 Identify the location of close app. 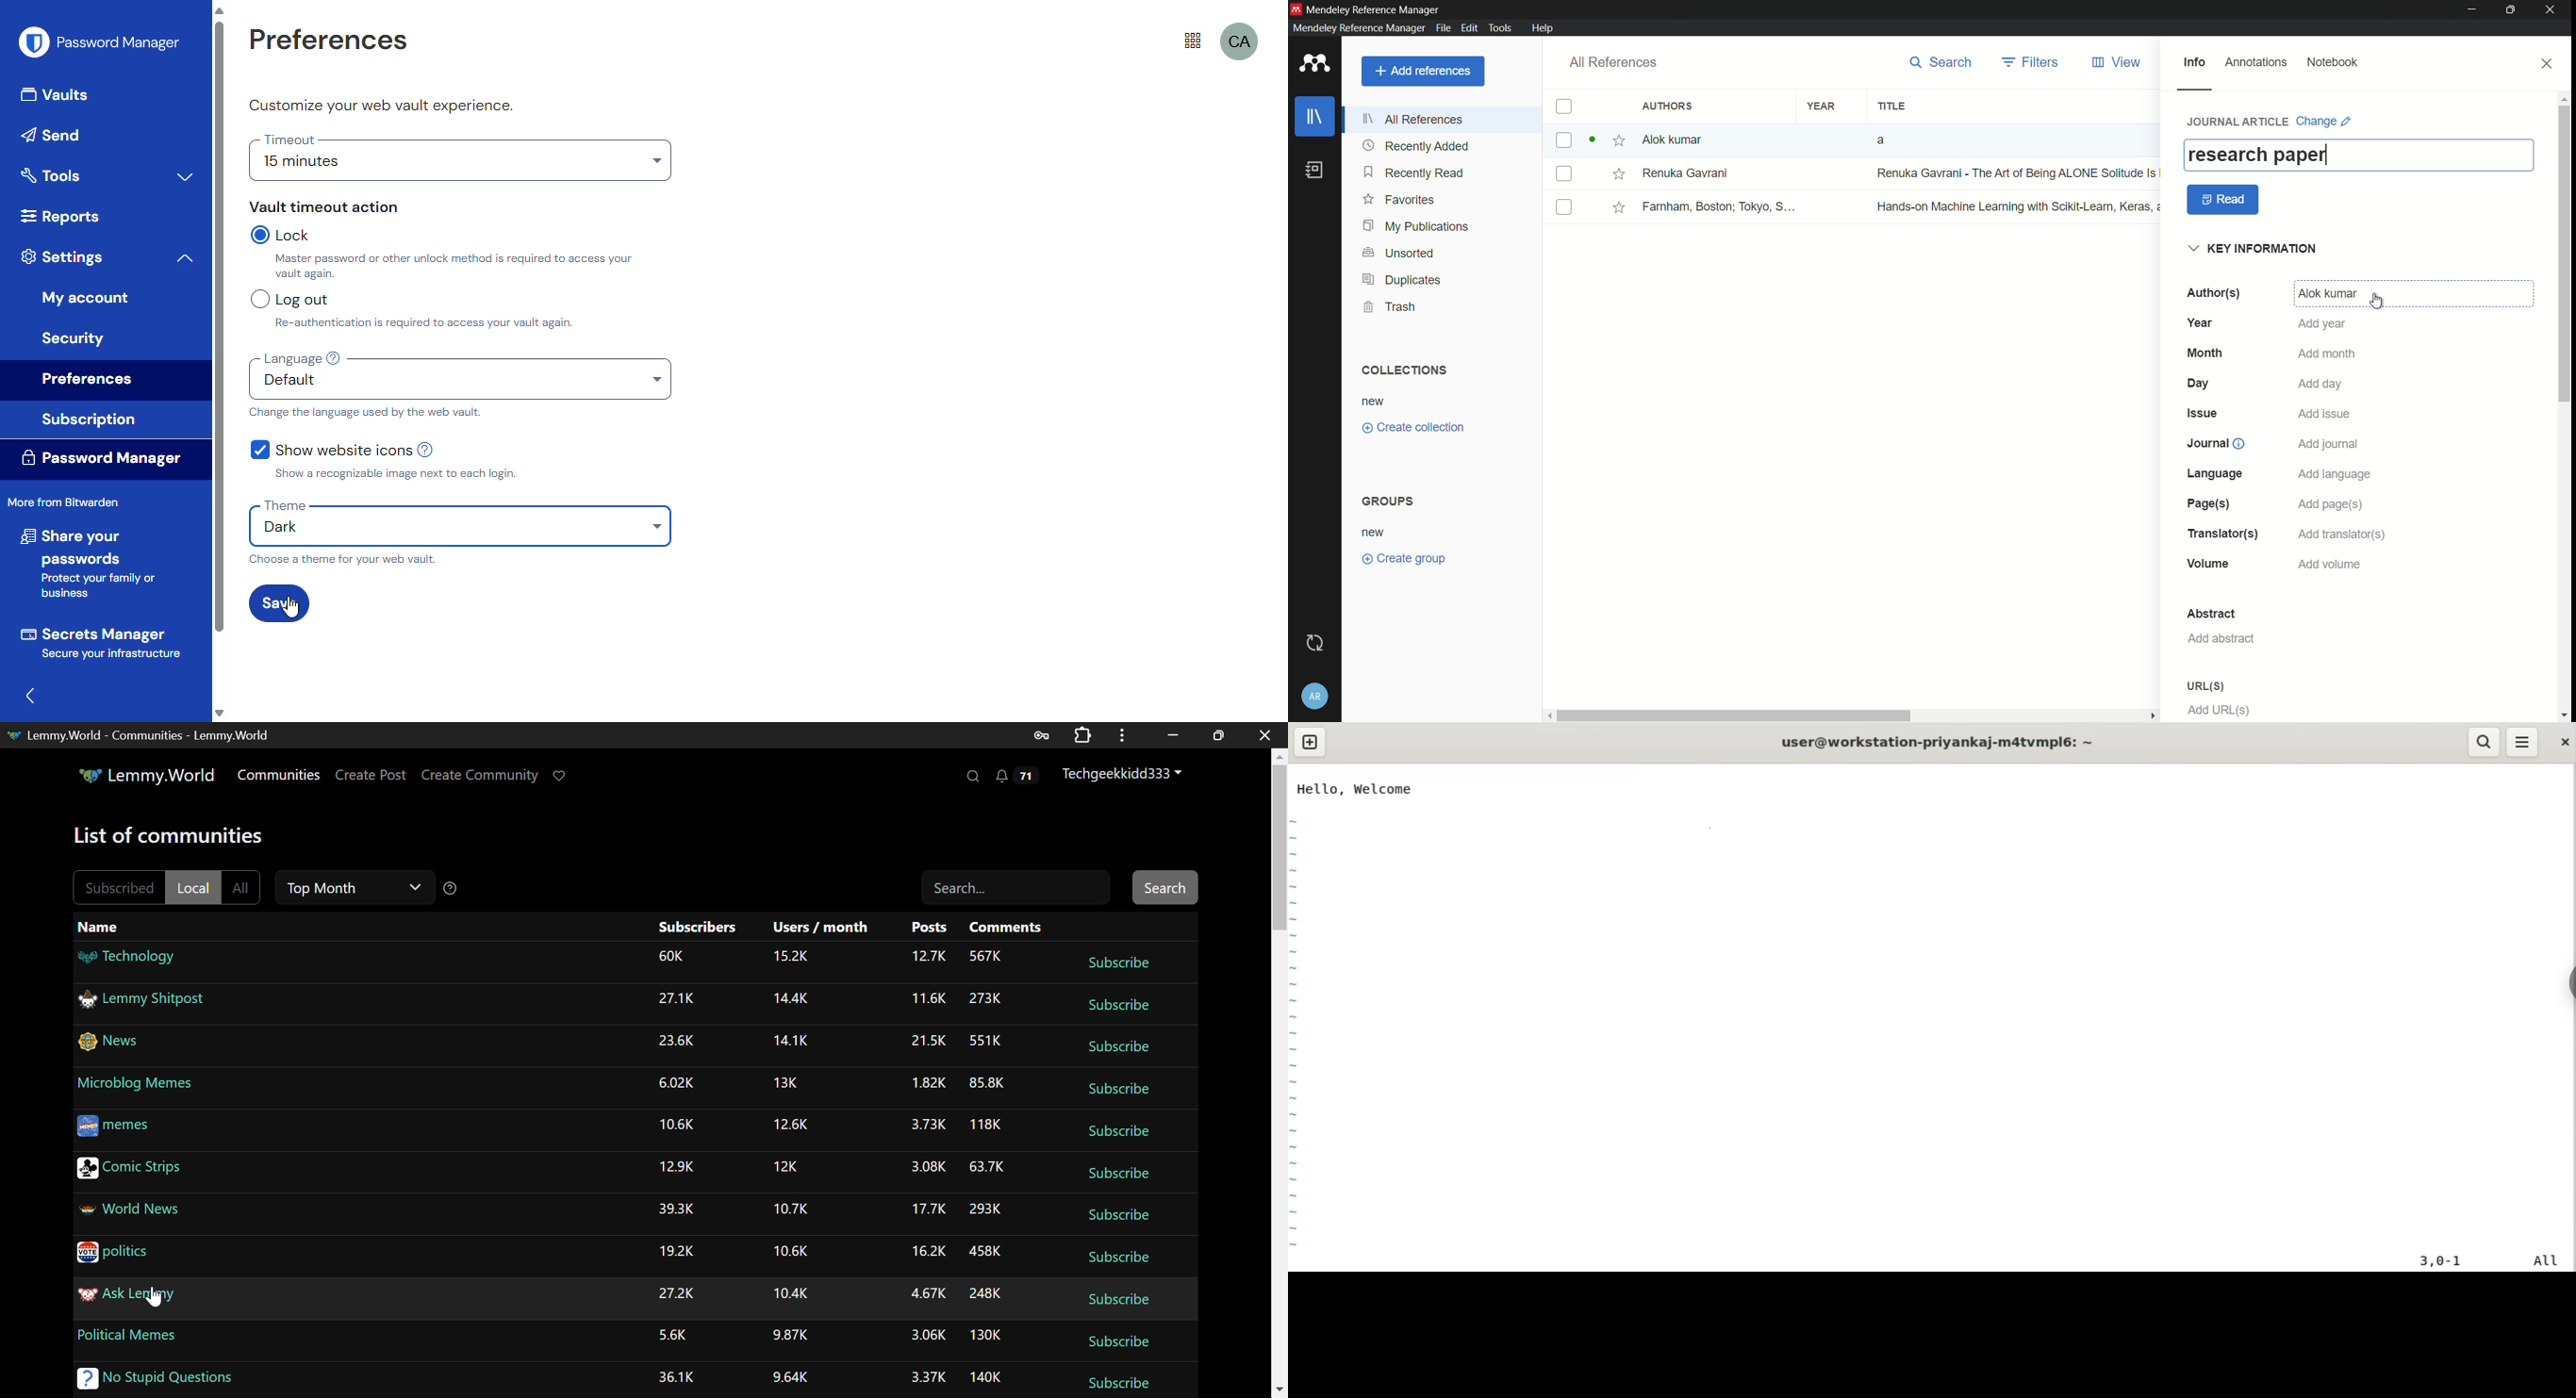
(2553, 10).